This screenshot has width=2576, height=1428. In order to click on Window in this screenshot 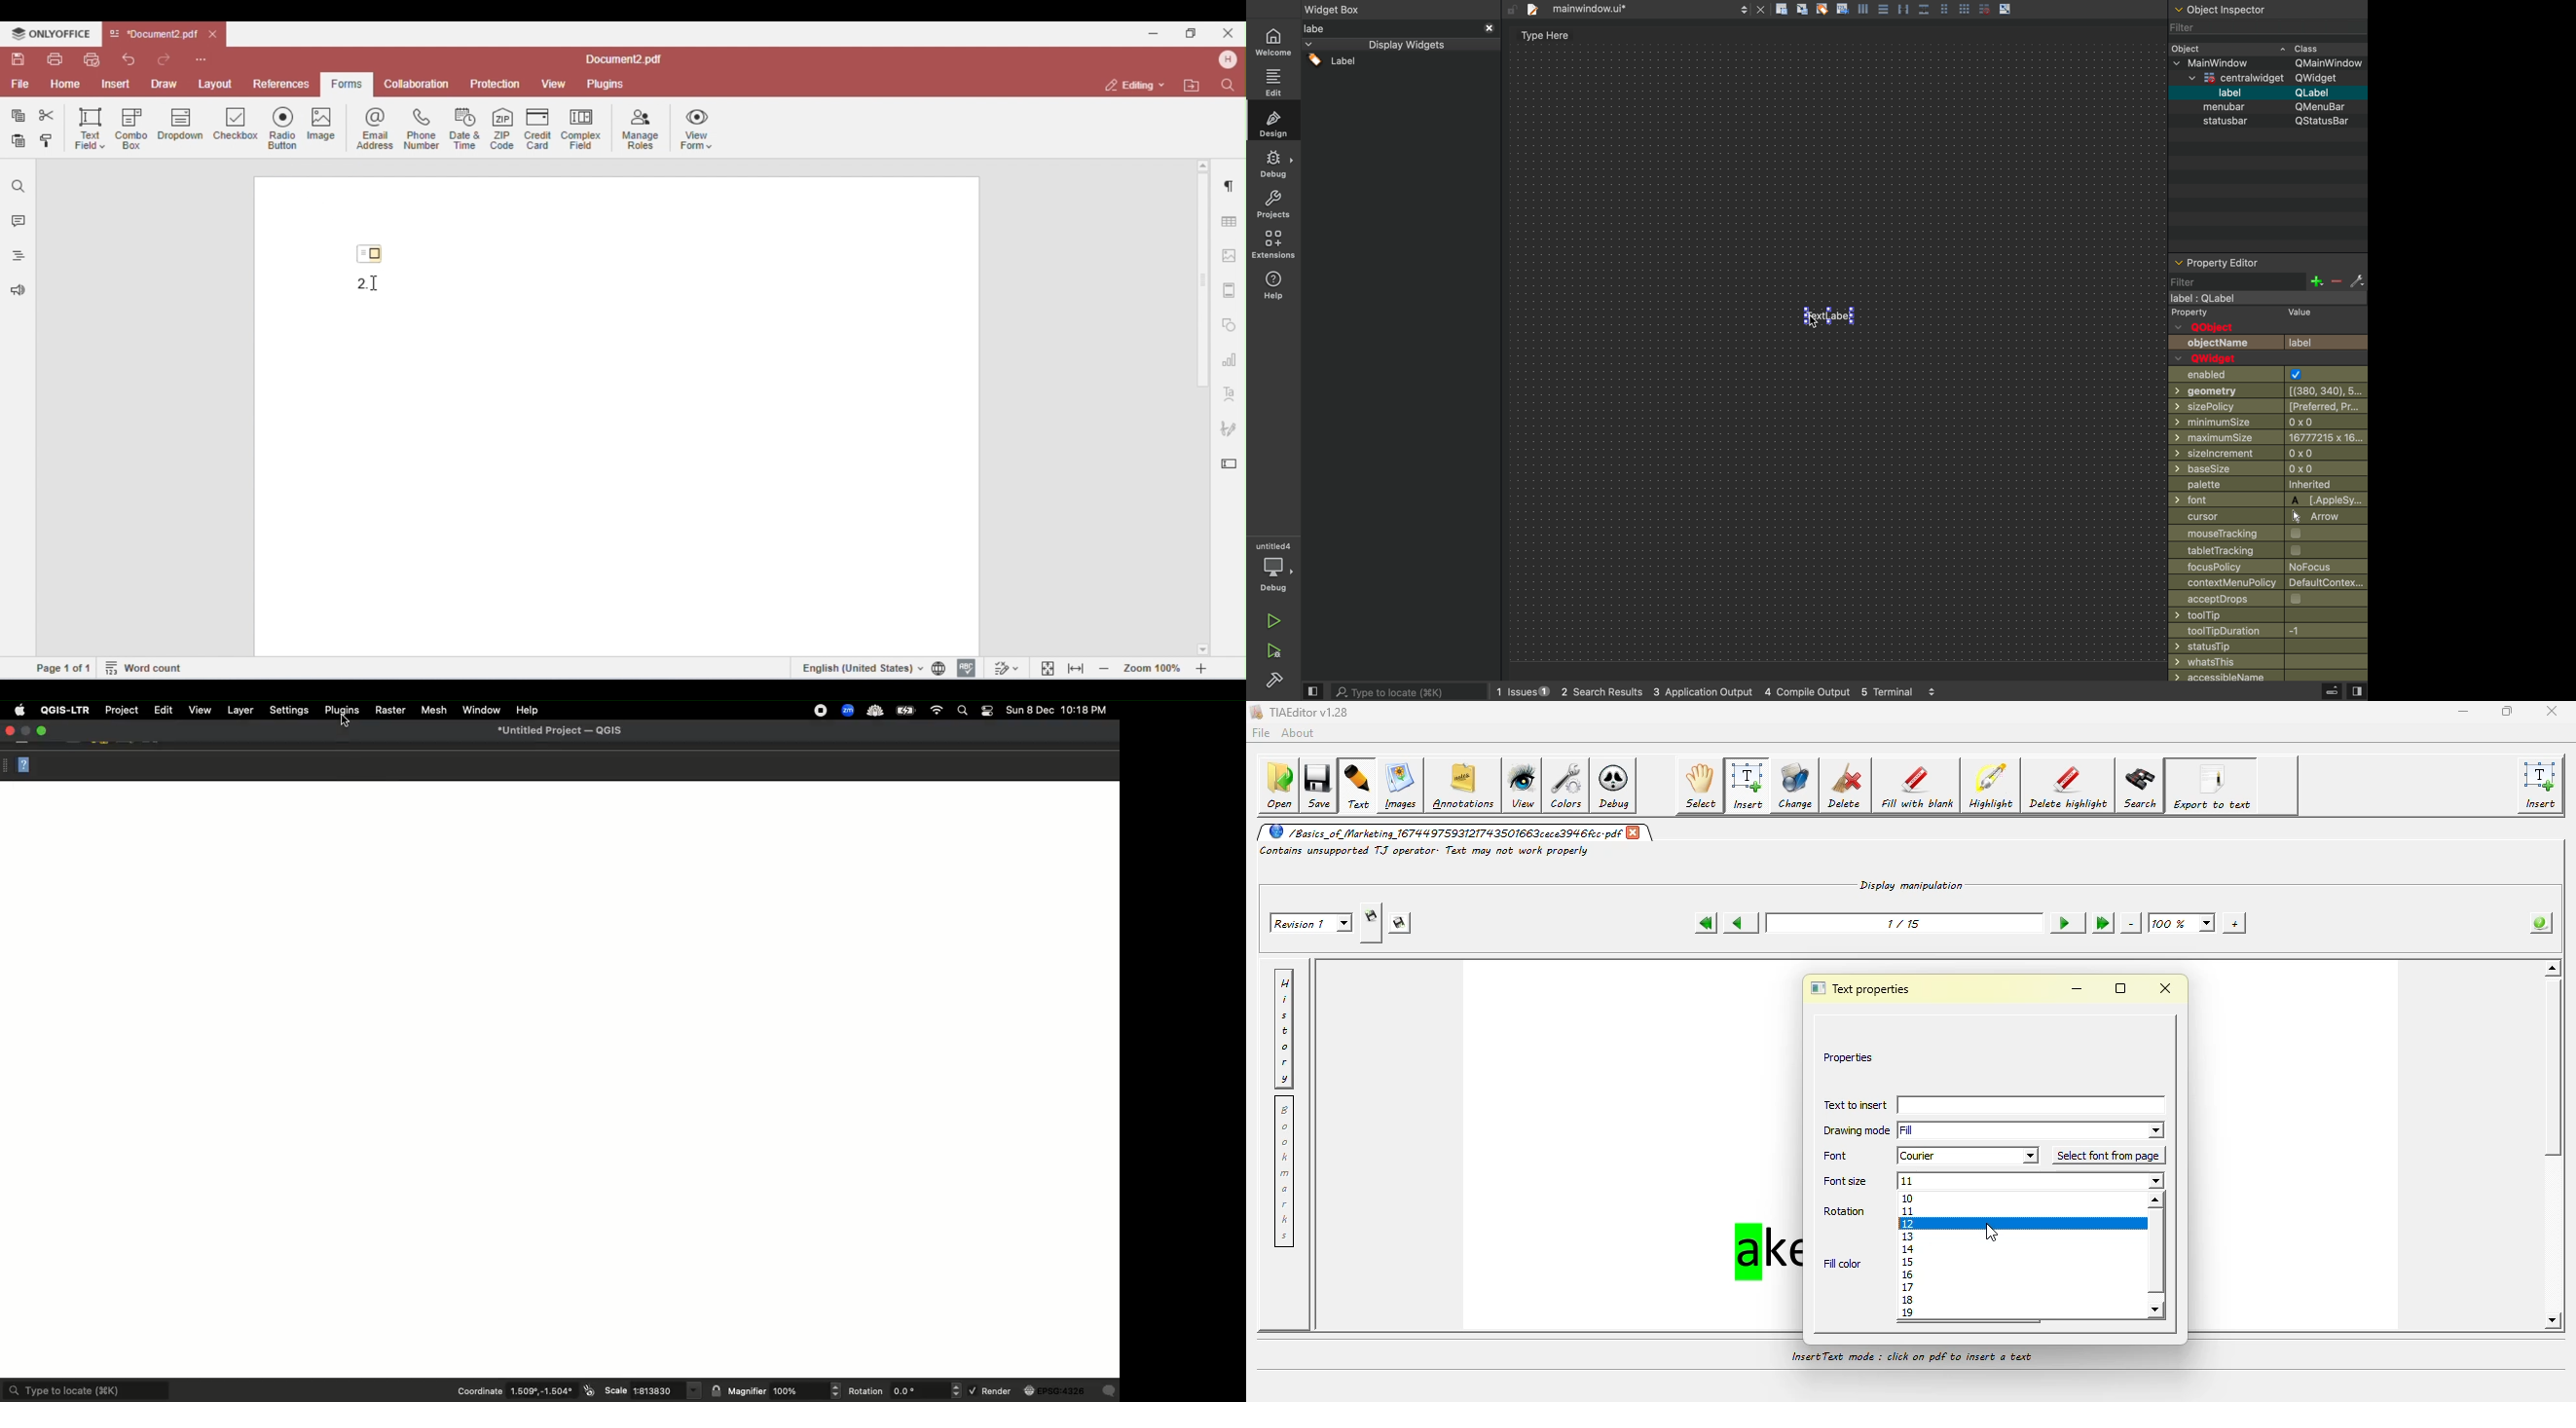, I will do `click(481, 710)`.